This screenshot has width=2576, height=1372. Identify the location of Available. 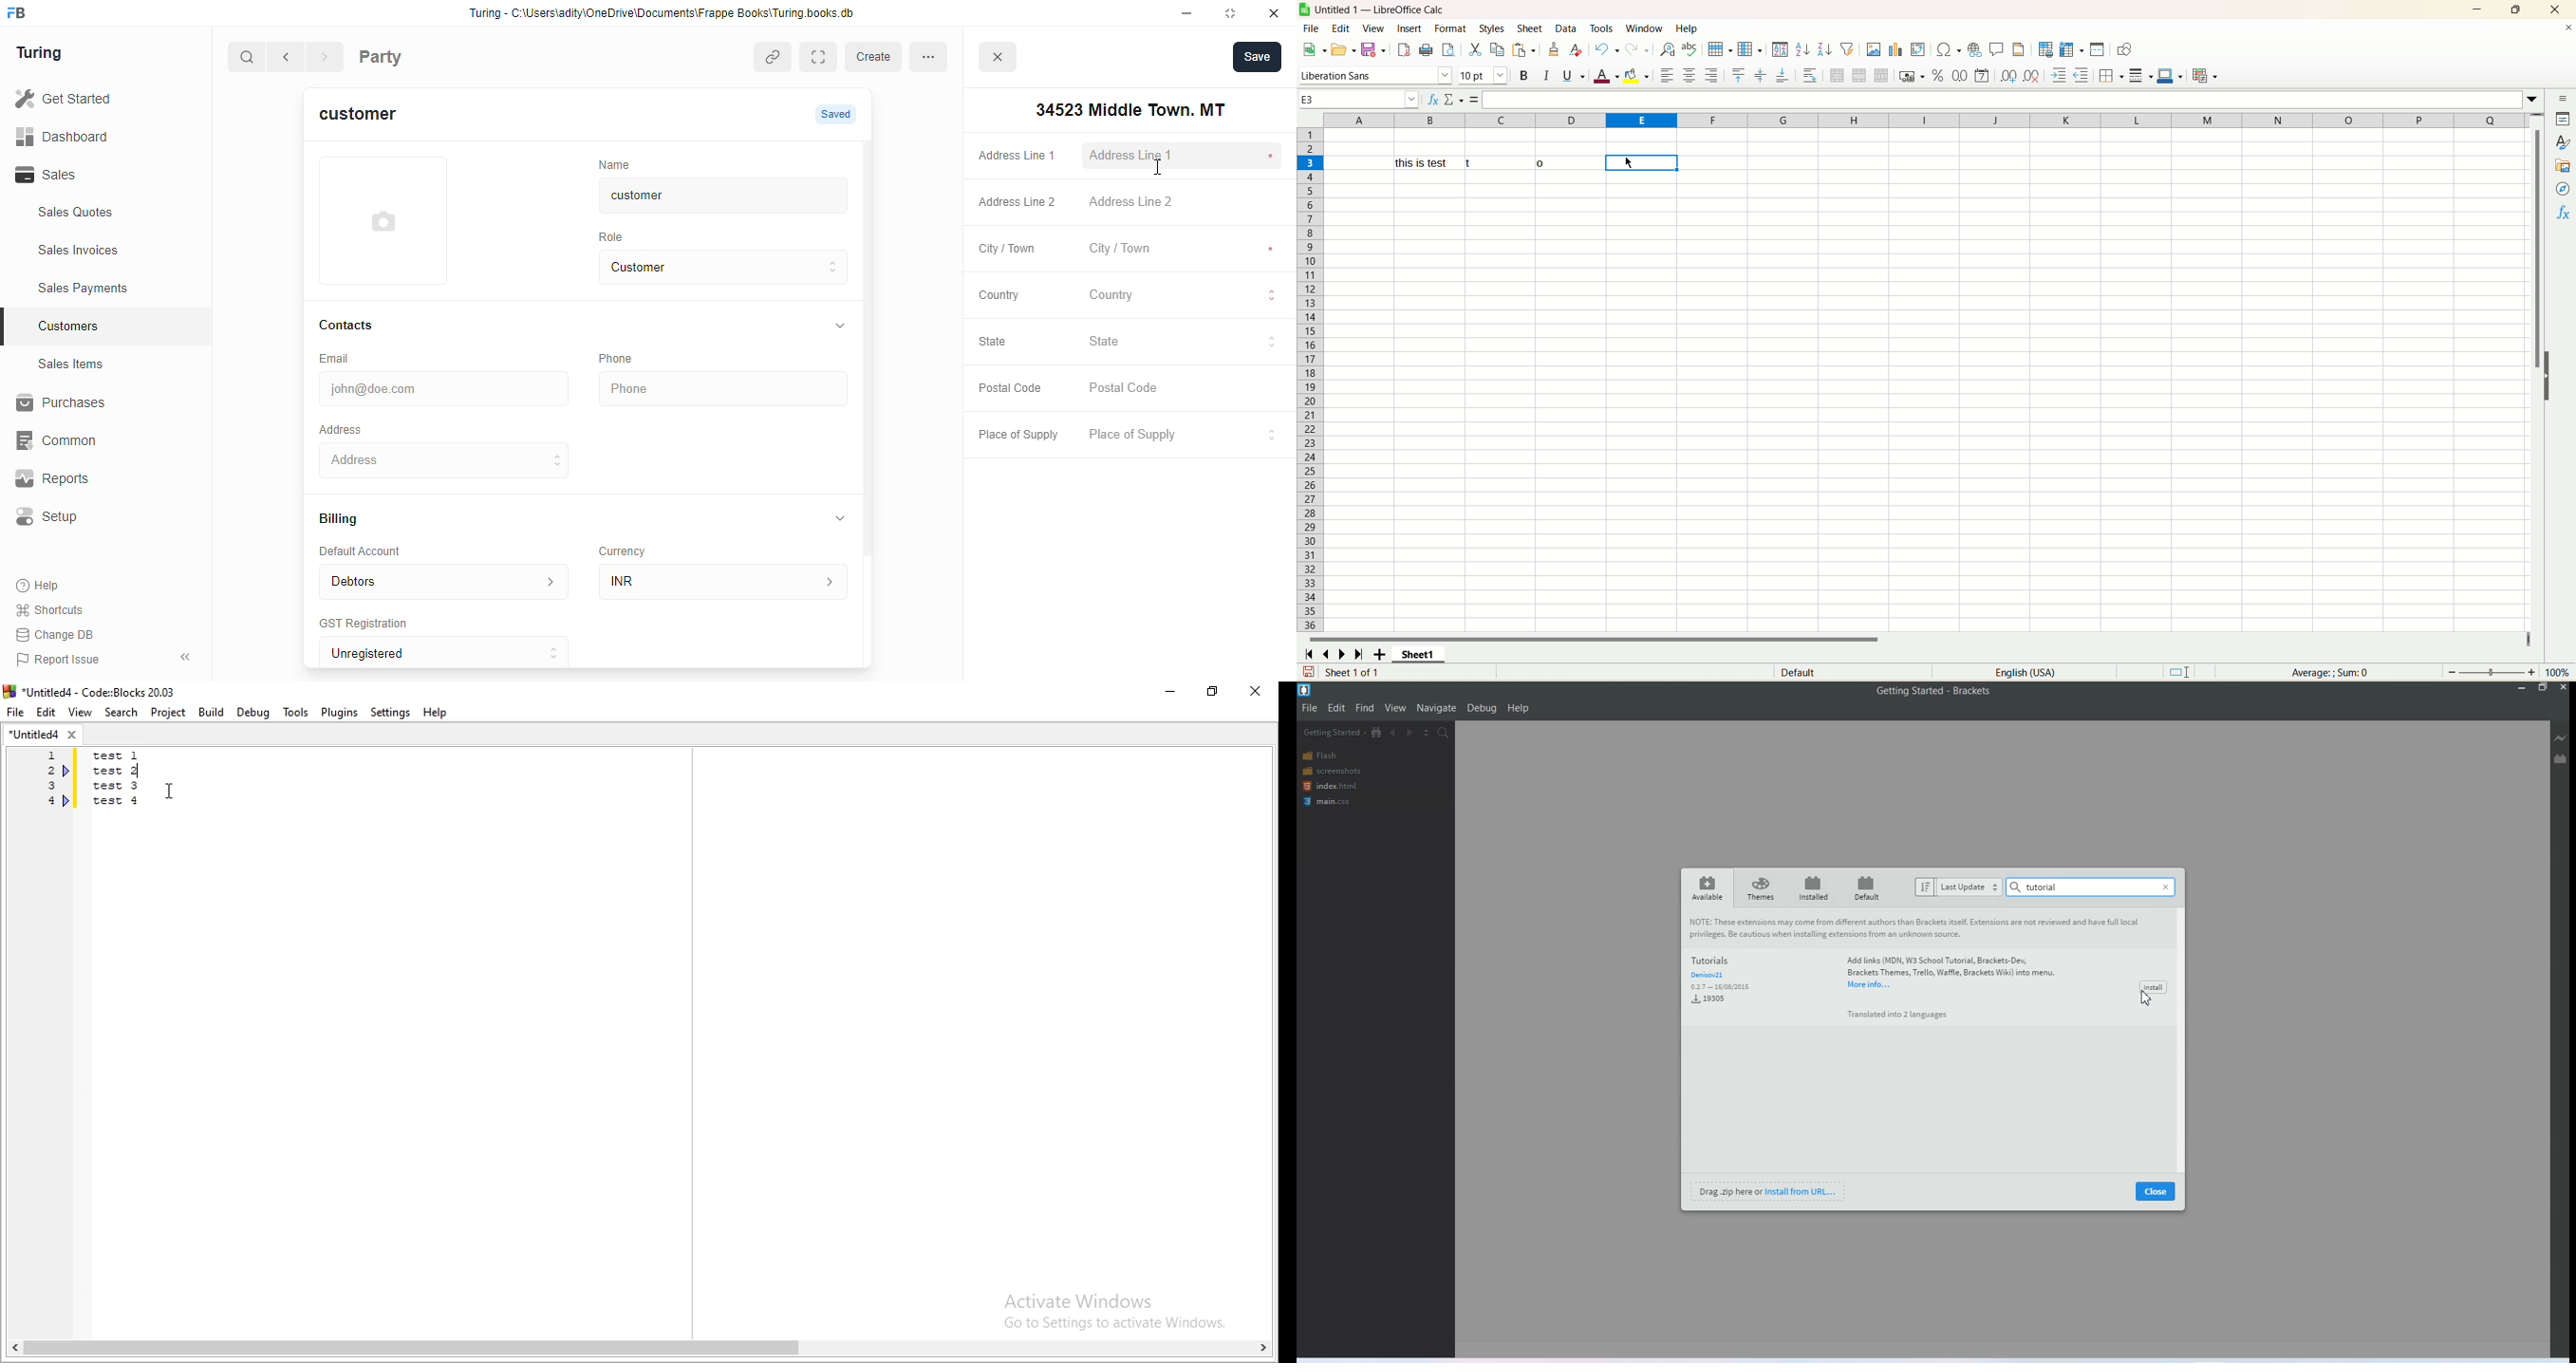
(1707, 887).